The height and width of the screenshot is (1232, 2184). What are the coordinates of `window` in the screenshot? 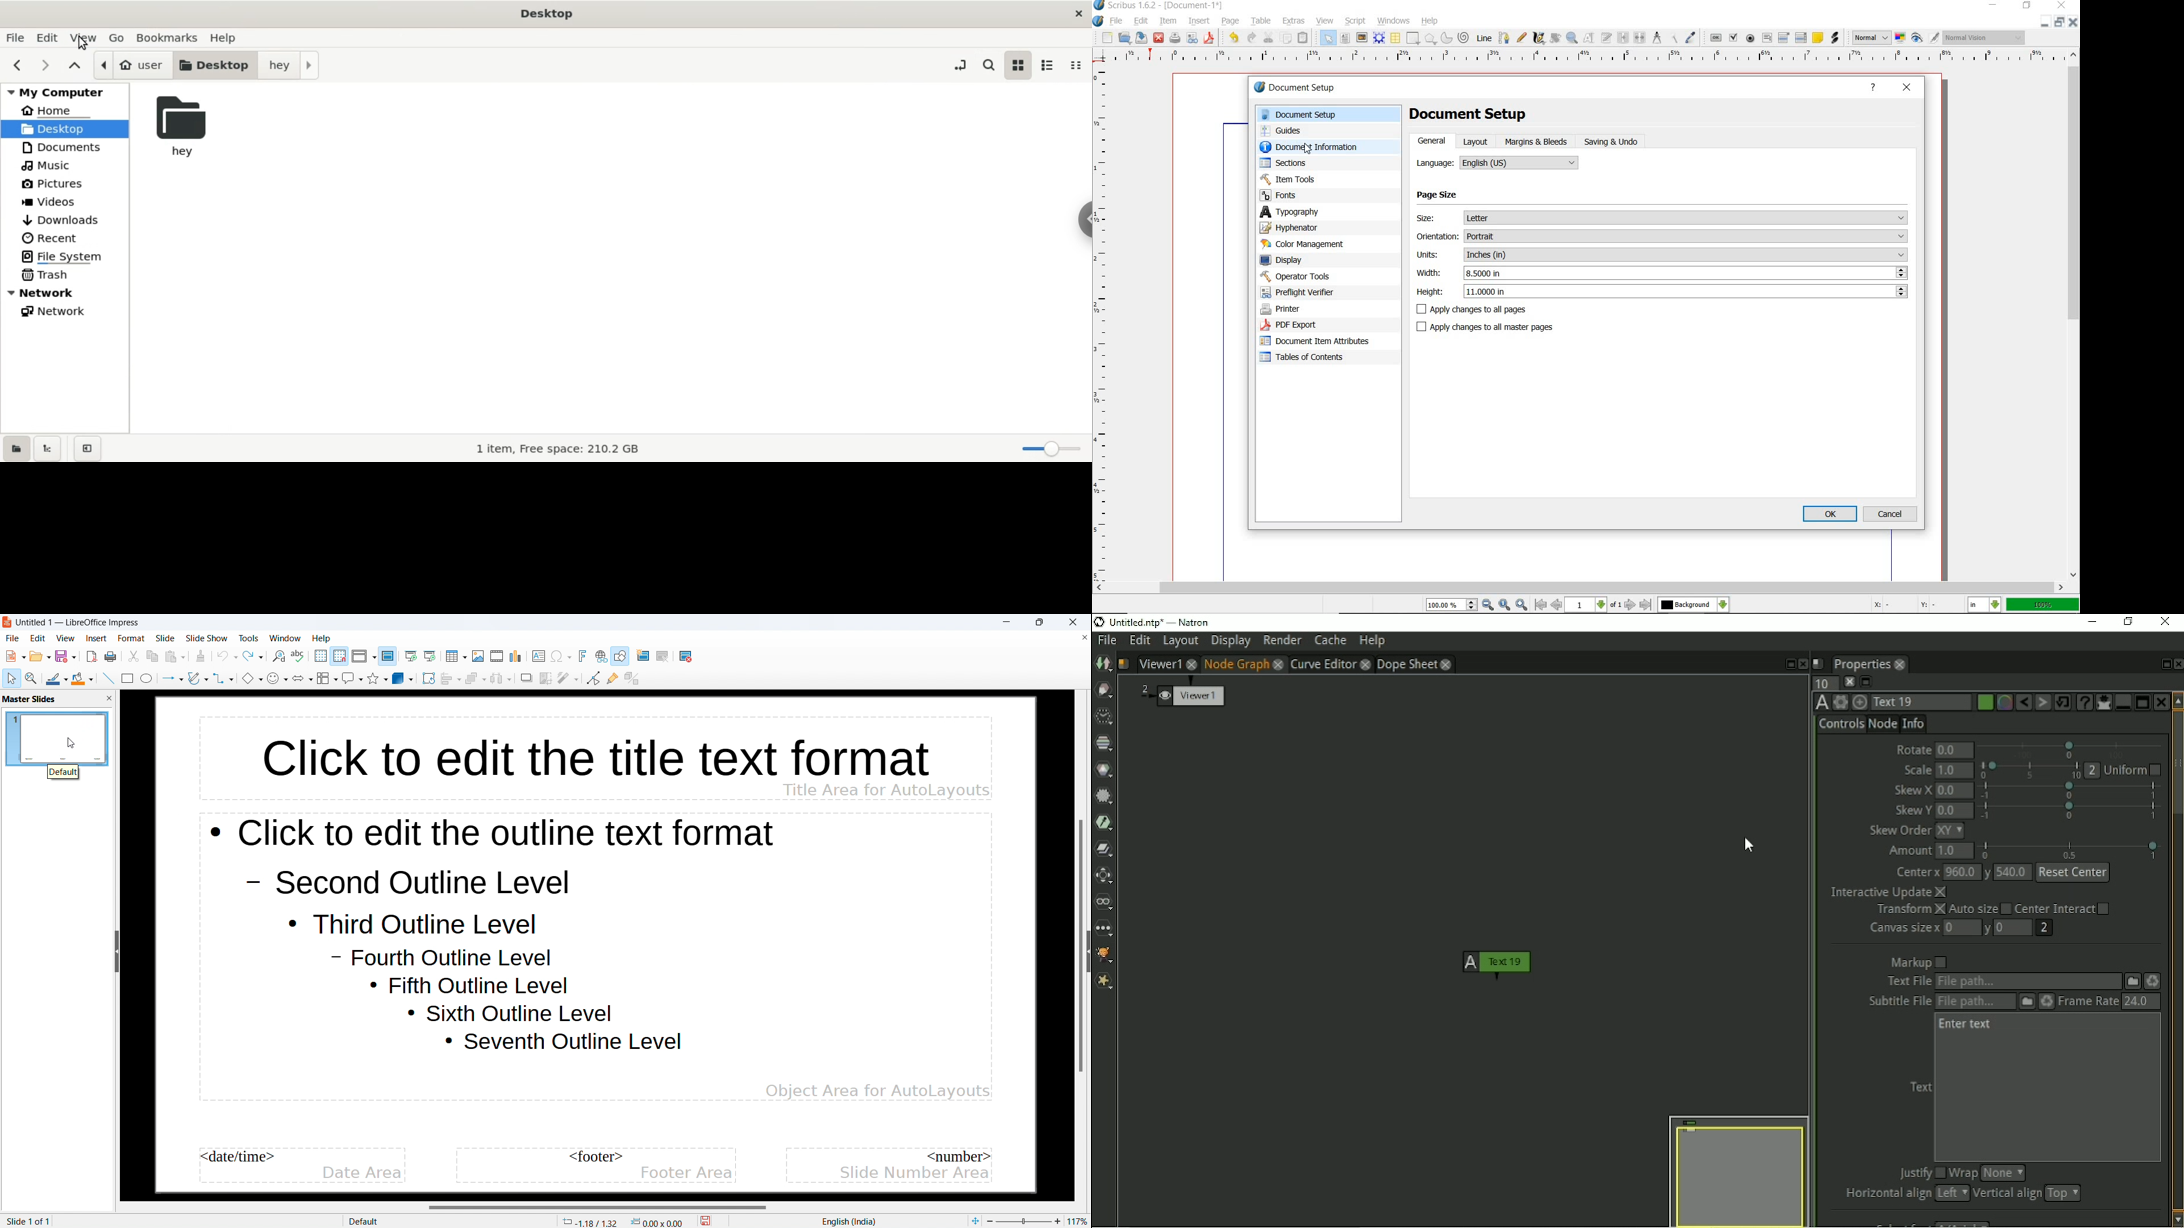 It's located at (285, 638).